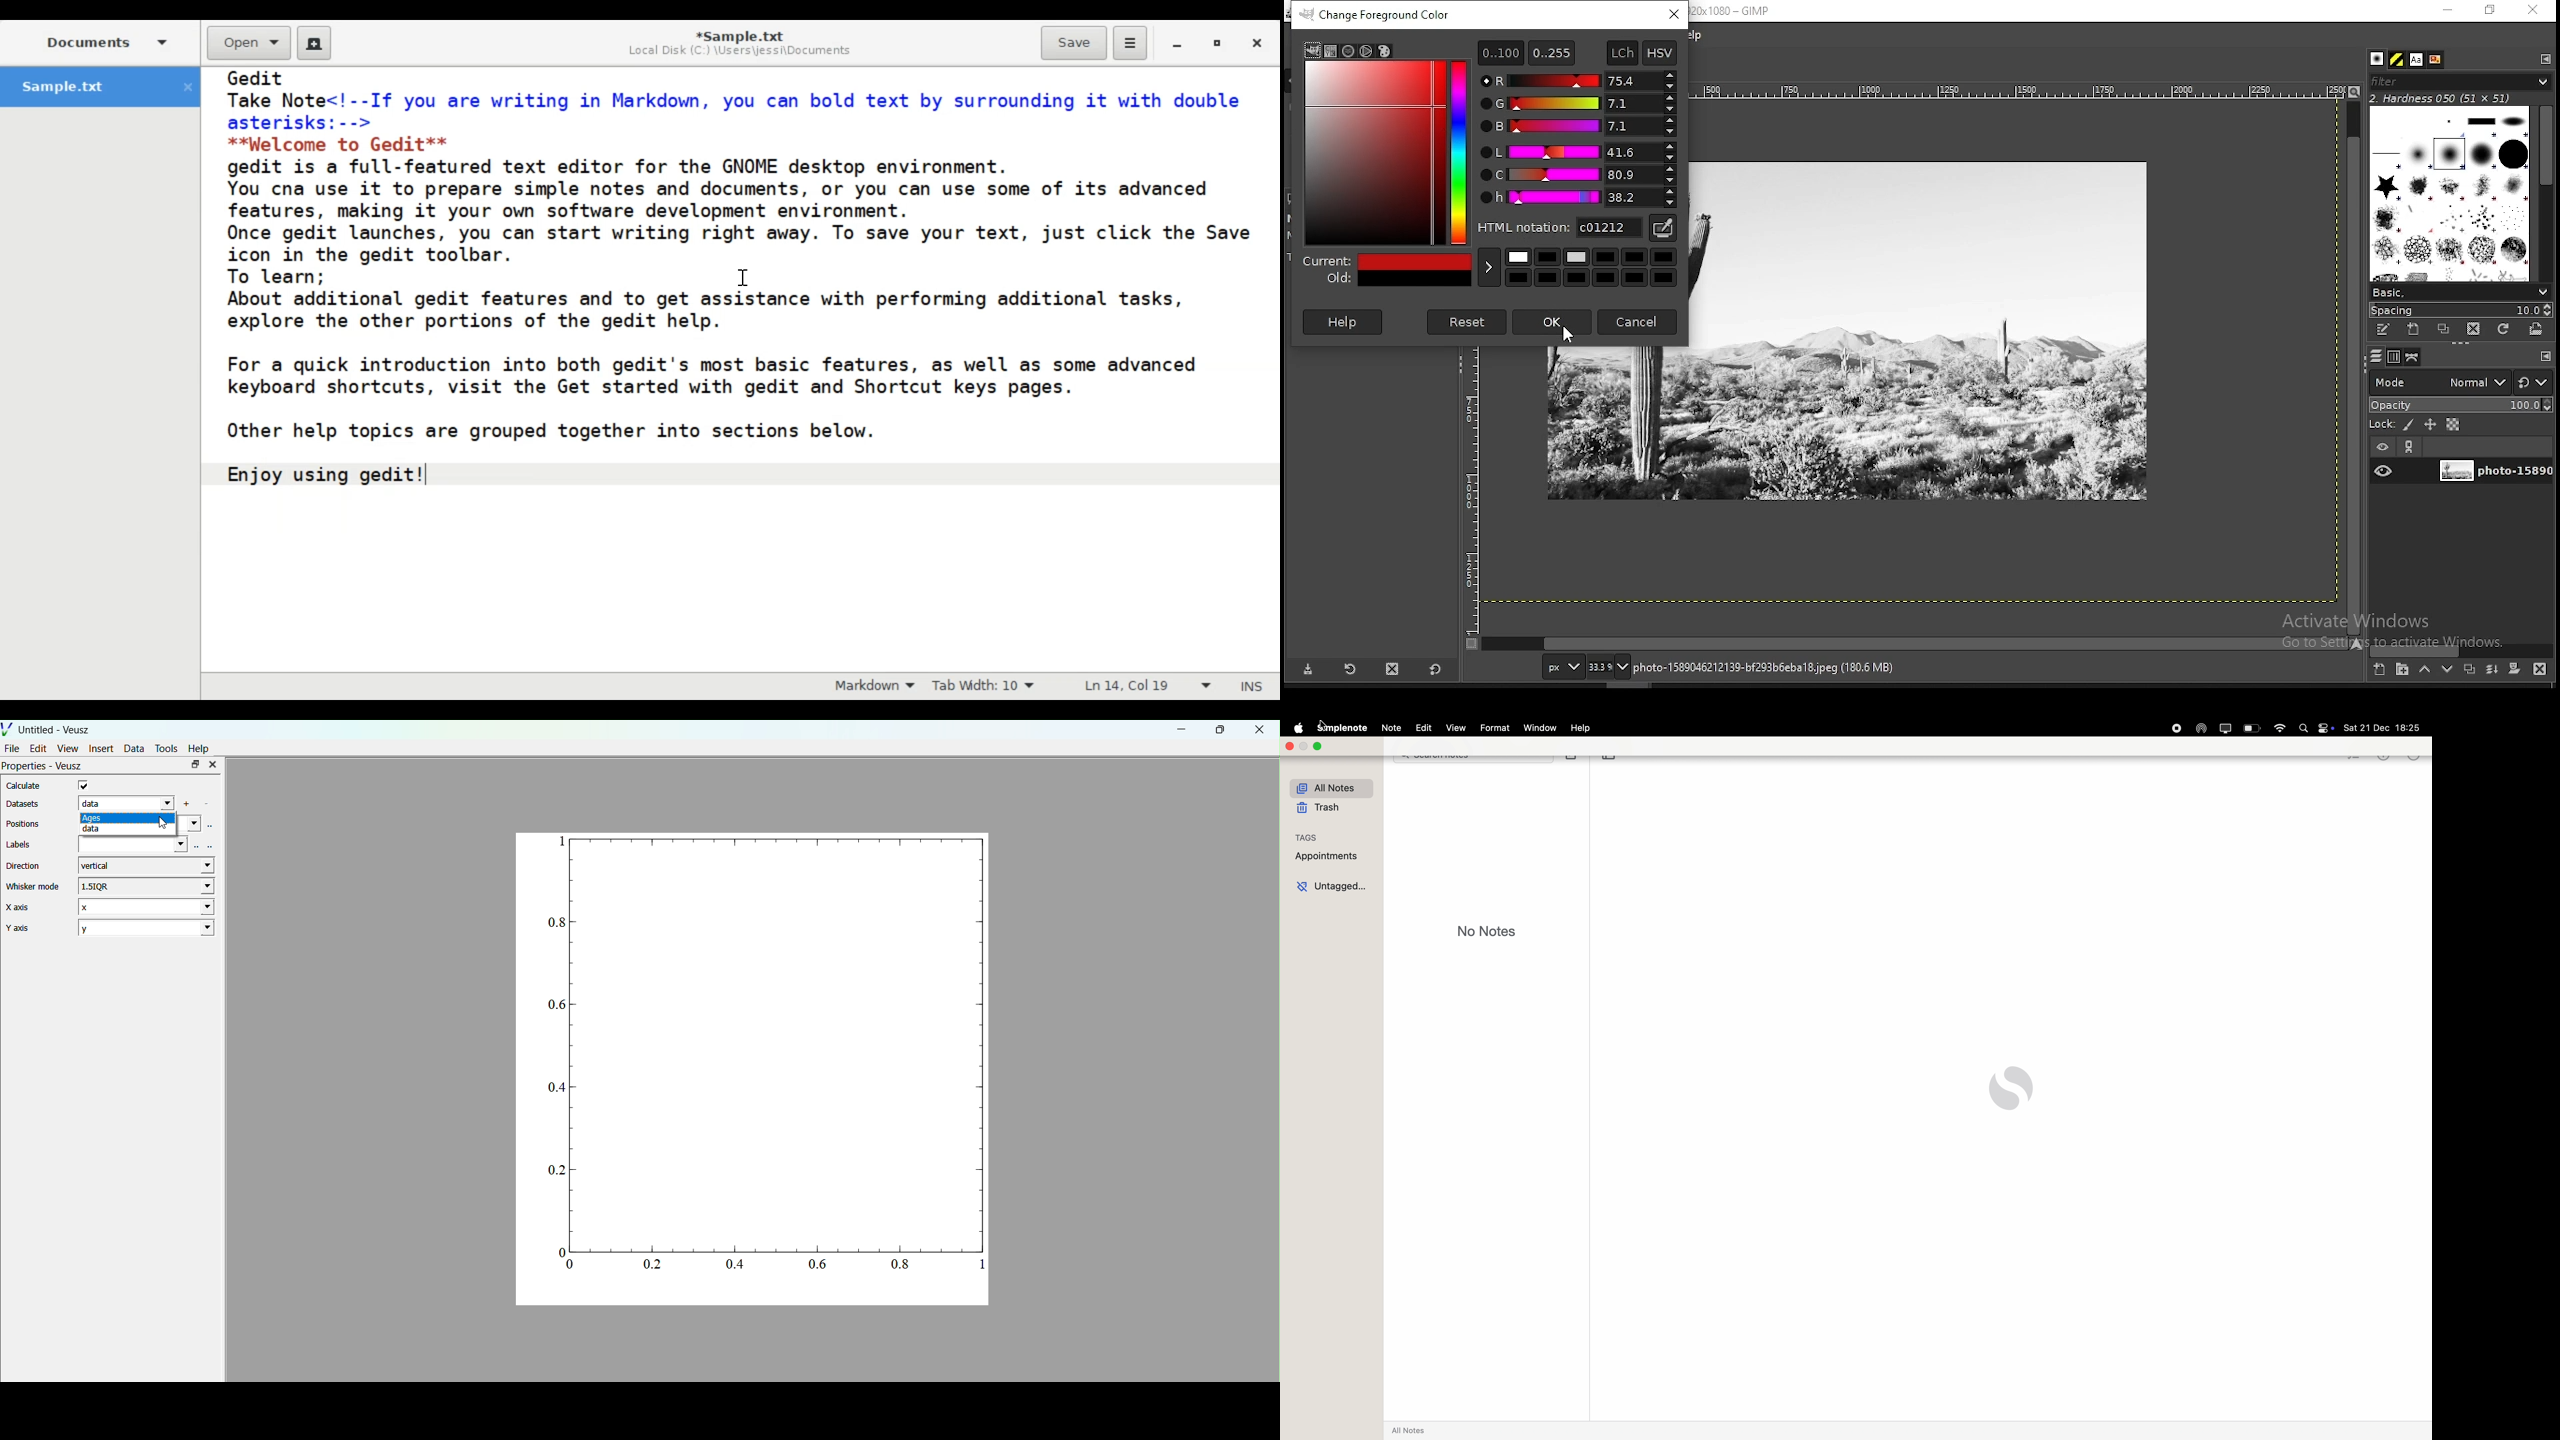 This screenshot has width=2576, height=1456. I want to click on Spotlight search, so click(2302, 730).